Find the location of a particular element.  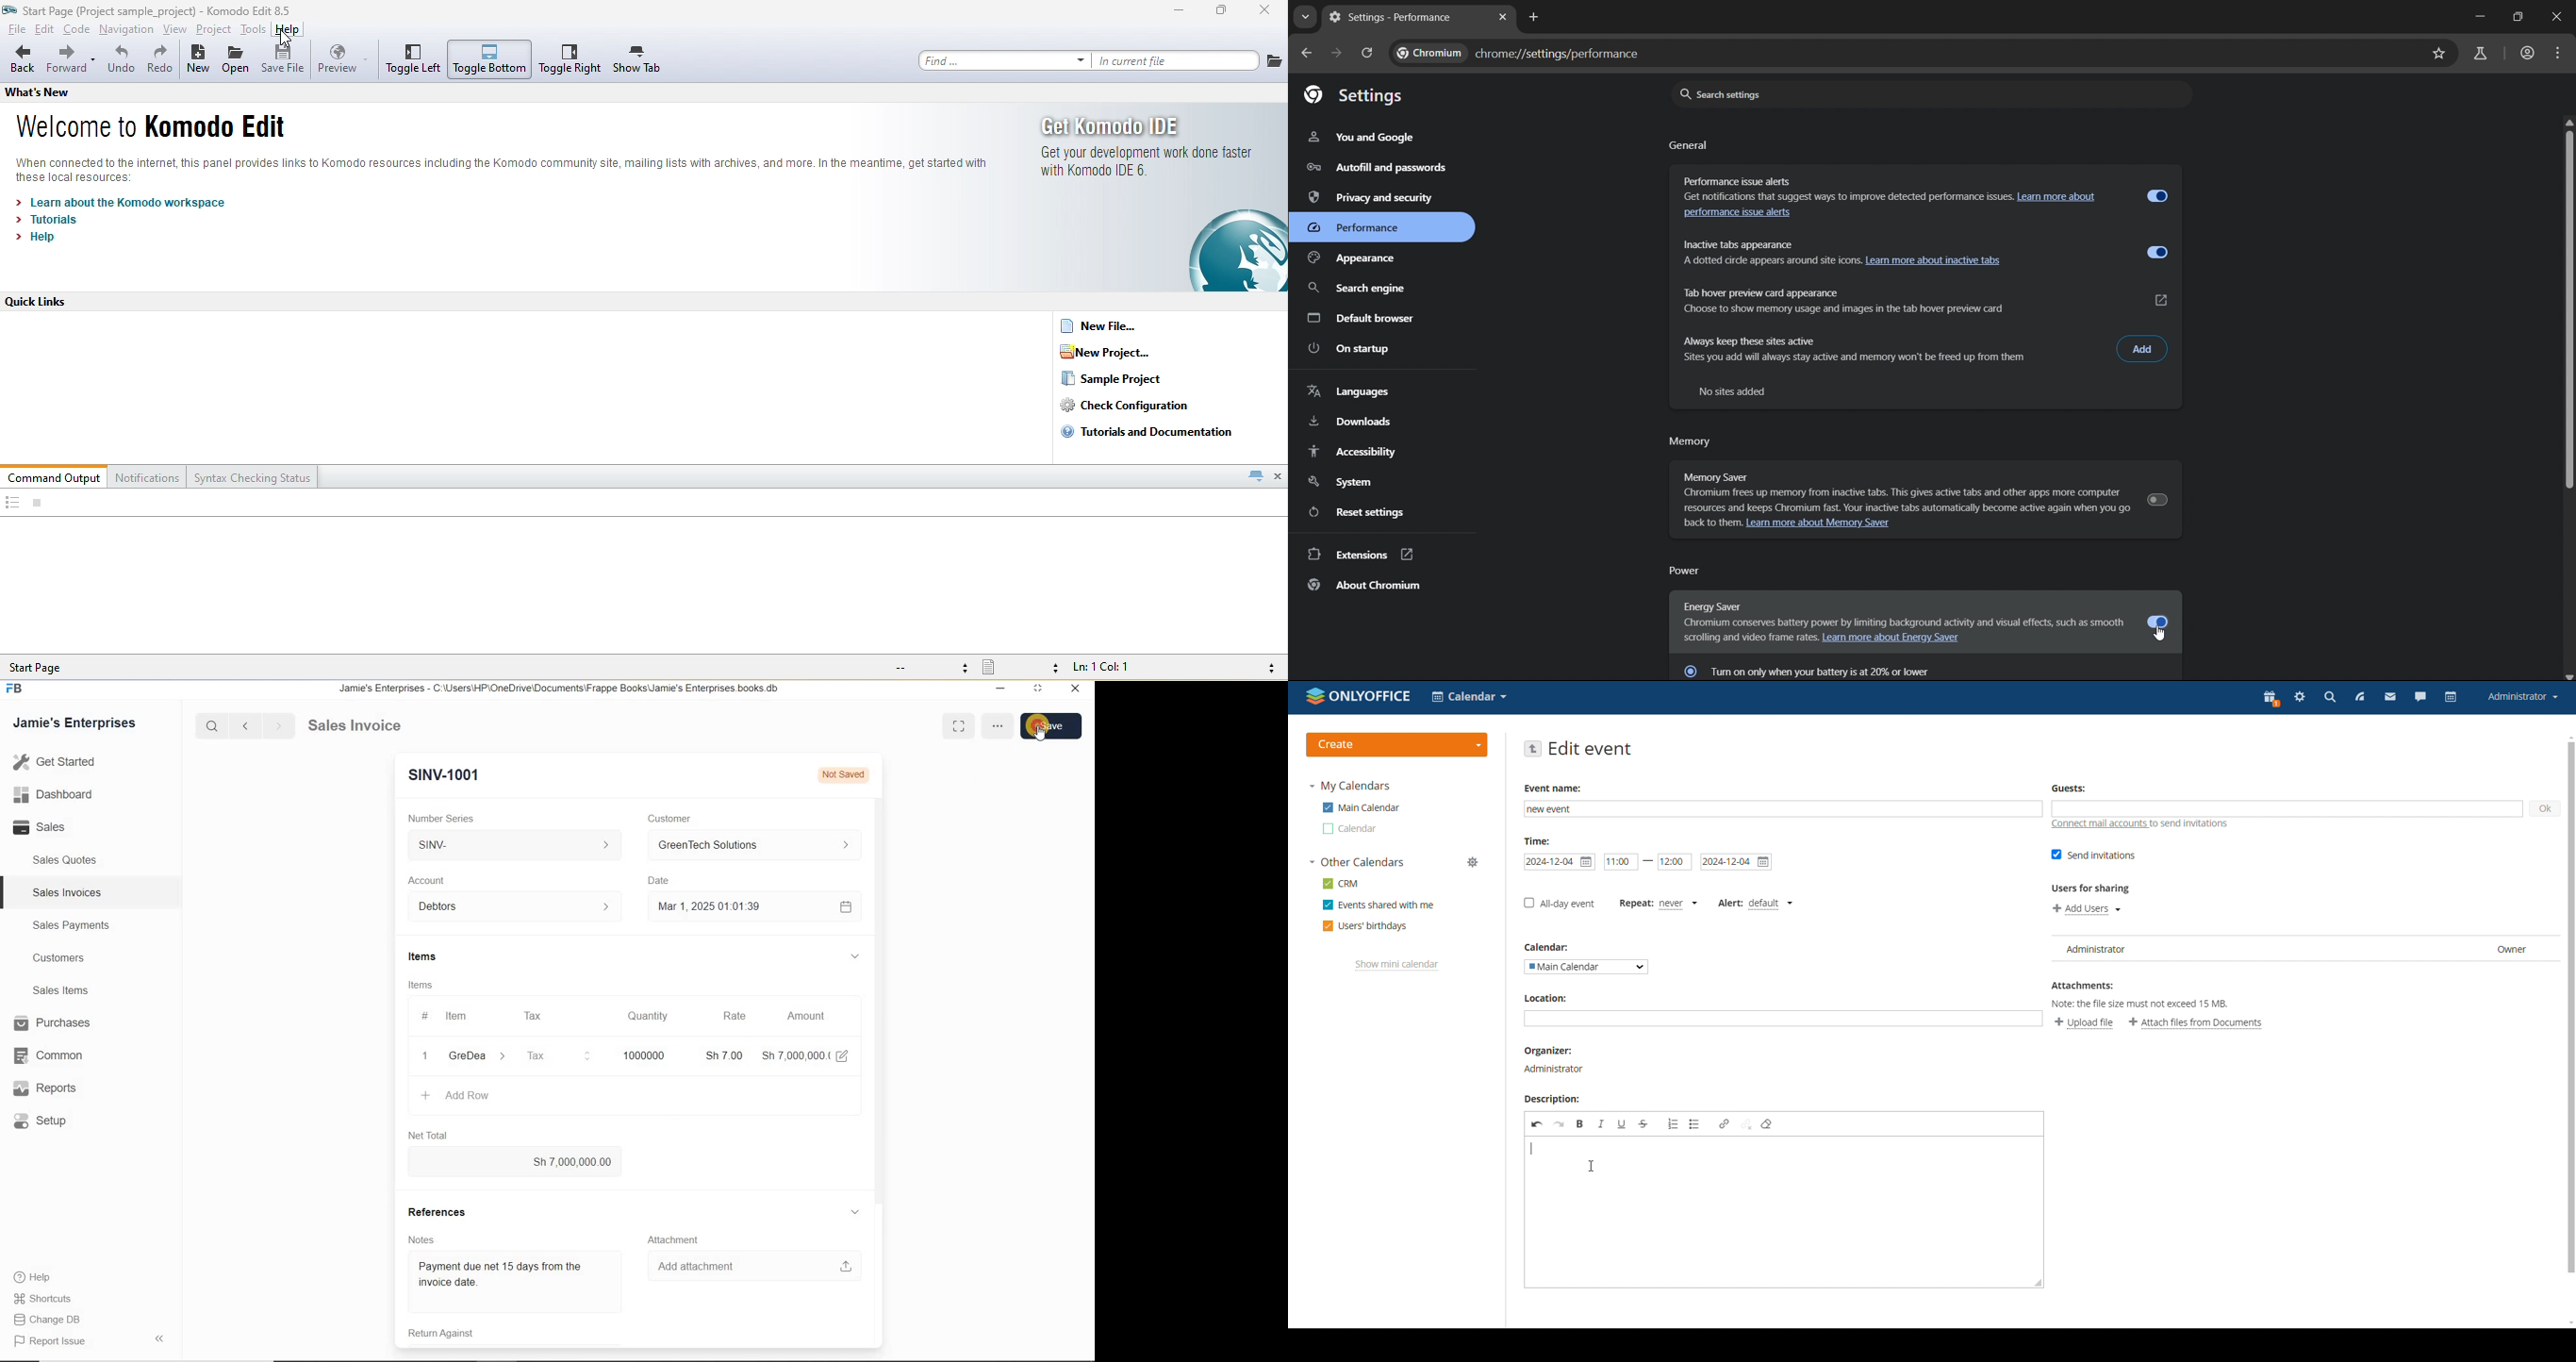

full screen is located at coordinates (950, 726).